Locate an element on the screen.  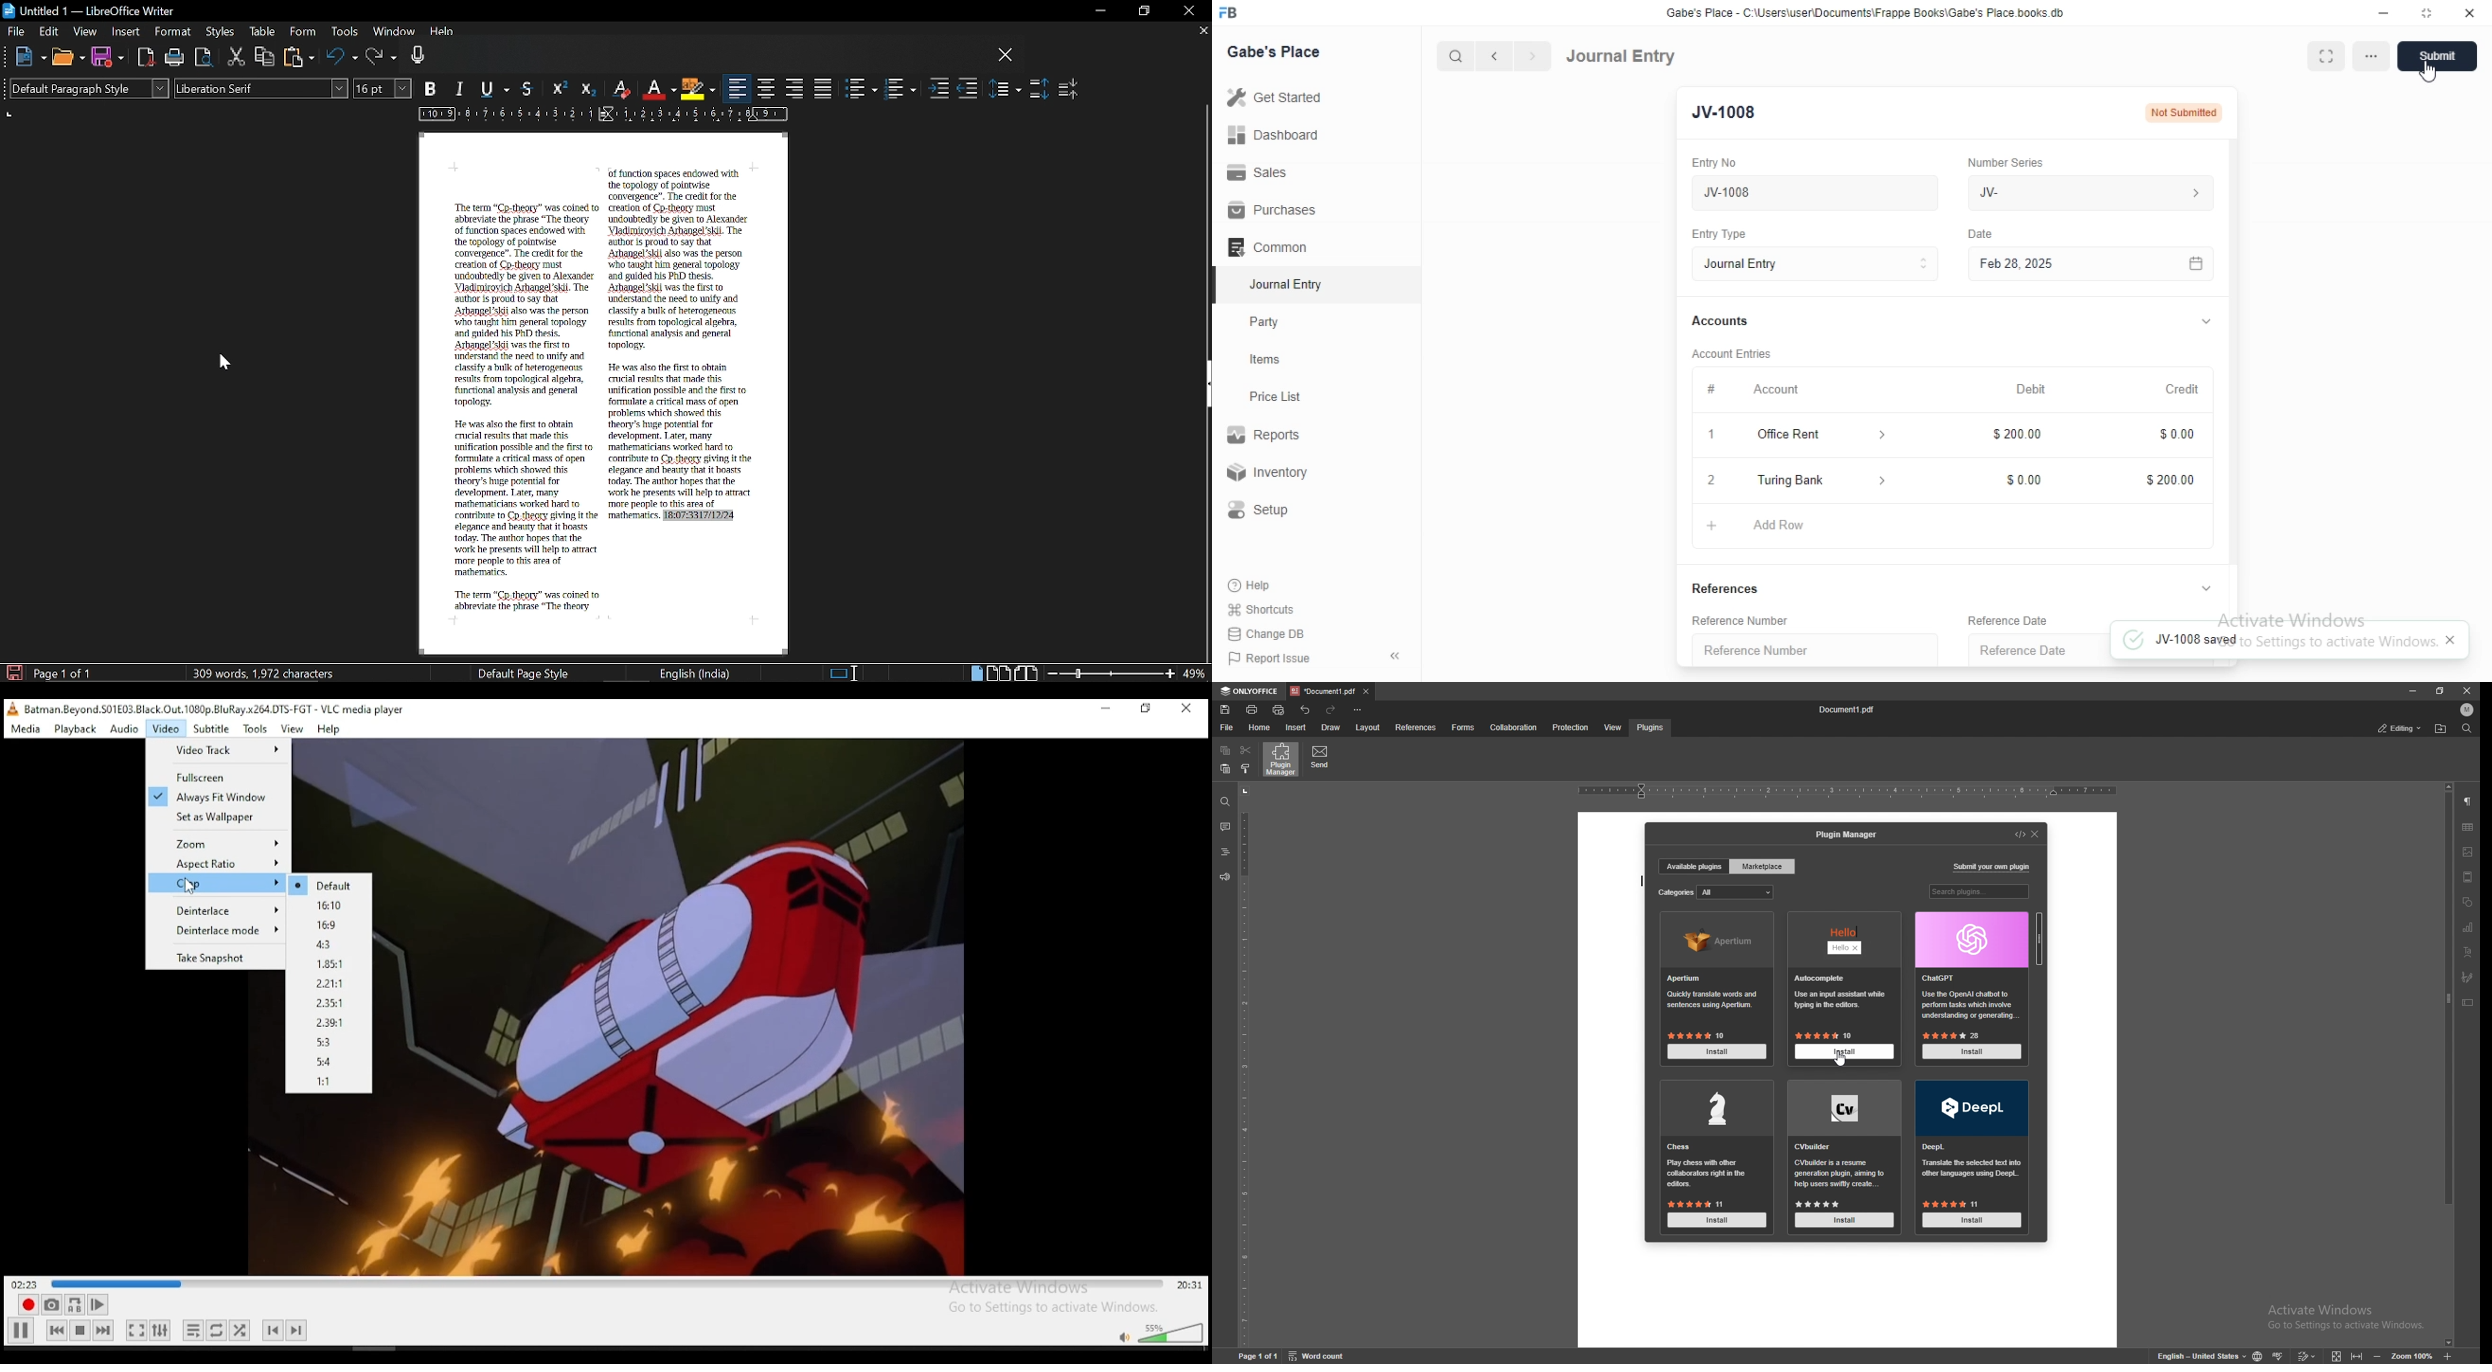
Price List is located at coordinates (1274, 397).